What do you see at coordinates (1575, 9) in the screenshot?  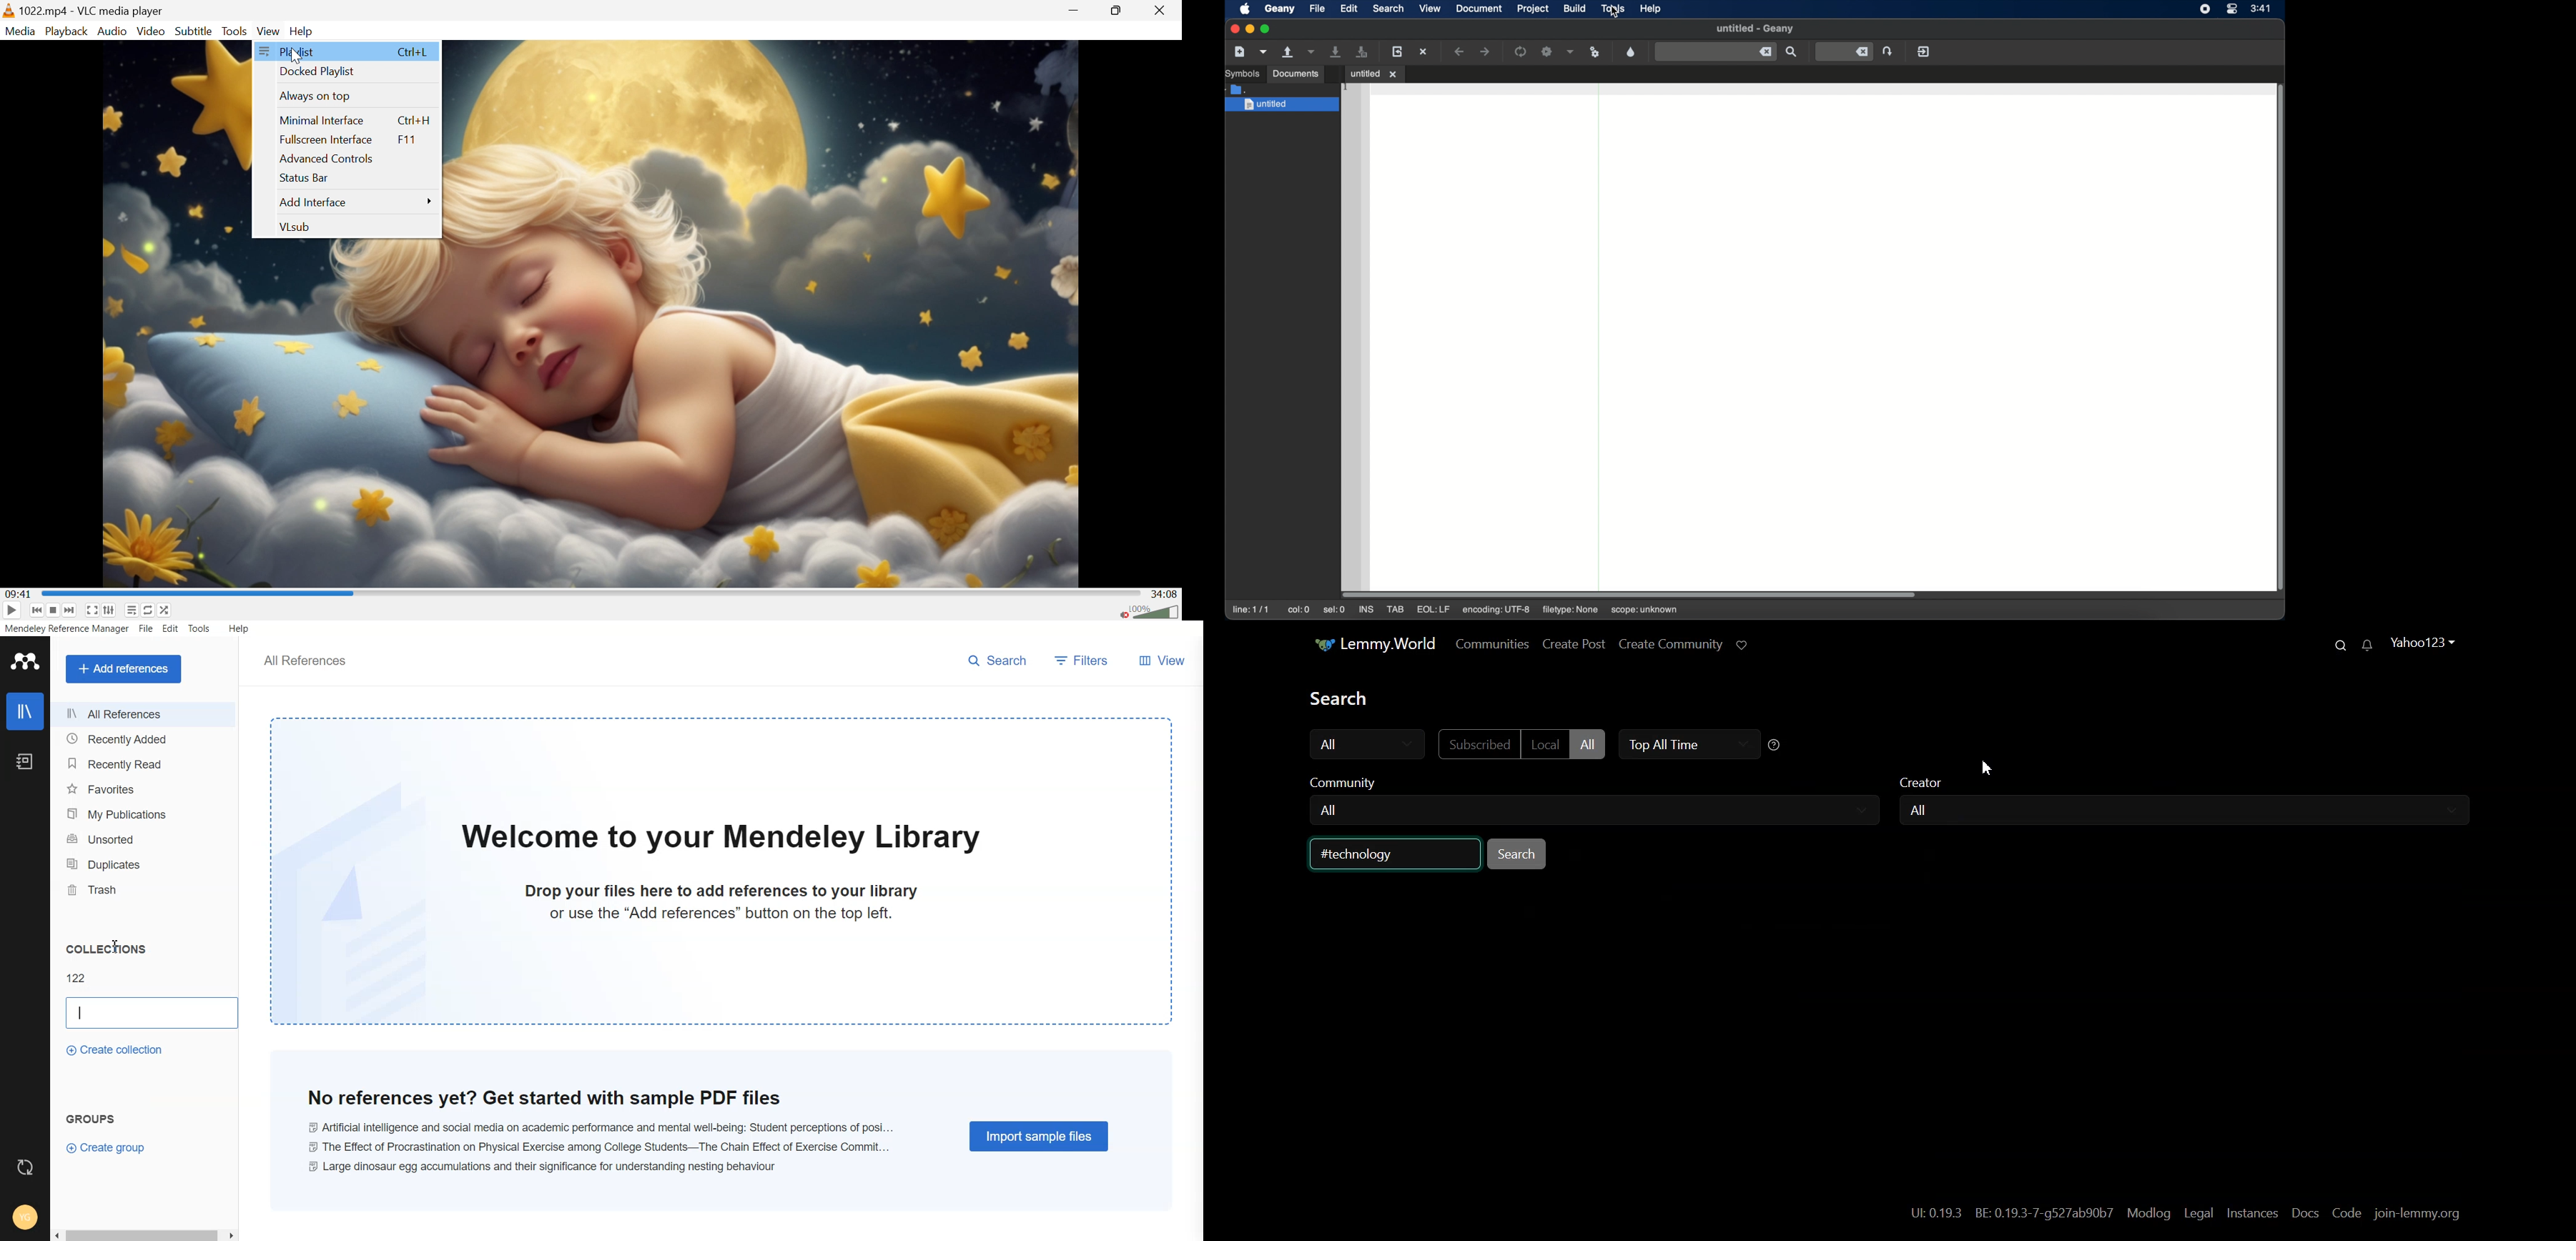 I see `build` at bounding box center [1575, 9].